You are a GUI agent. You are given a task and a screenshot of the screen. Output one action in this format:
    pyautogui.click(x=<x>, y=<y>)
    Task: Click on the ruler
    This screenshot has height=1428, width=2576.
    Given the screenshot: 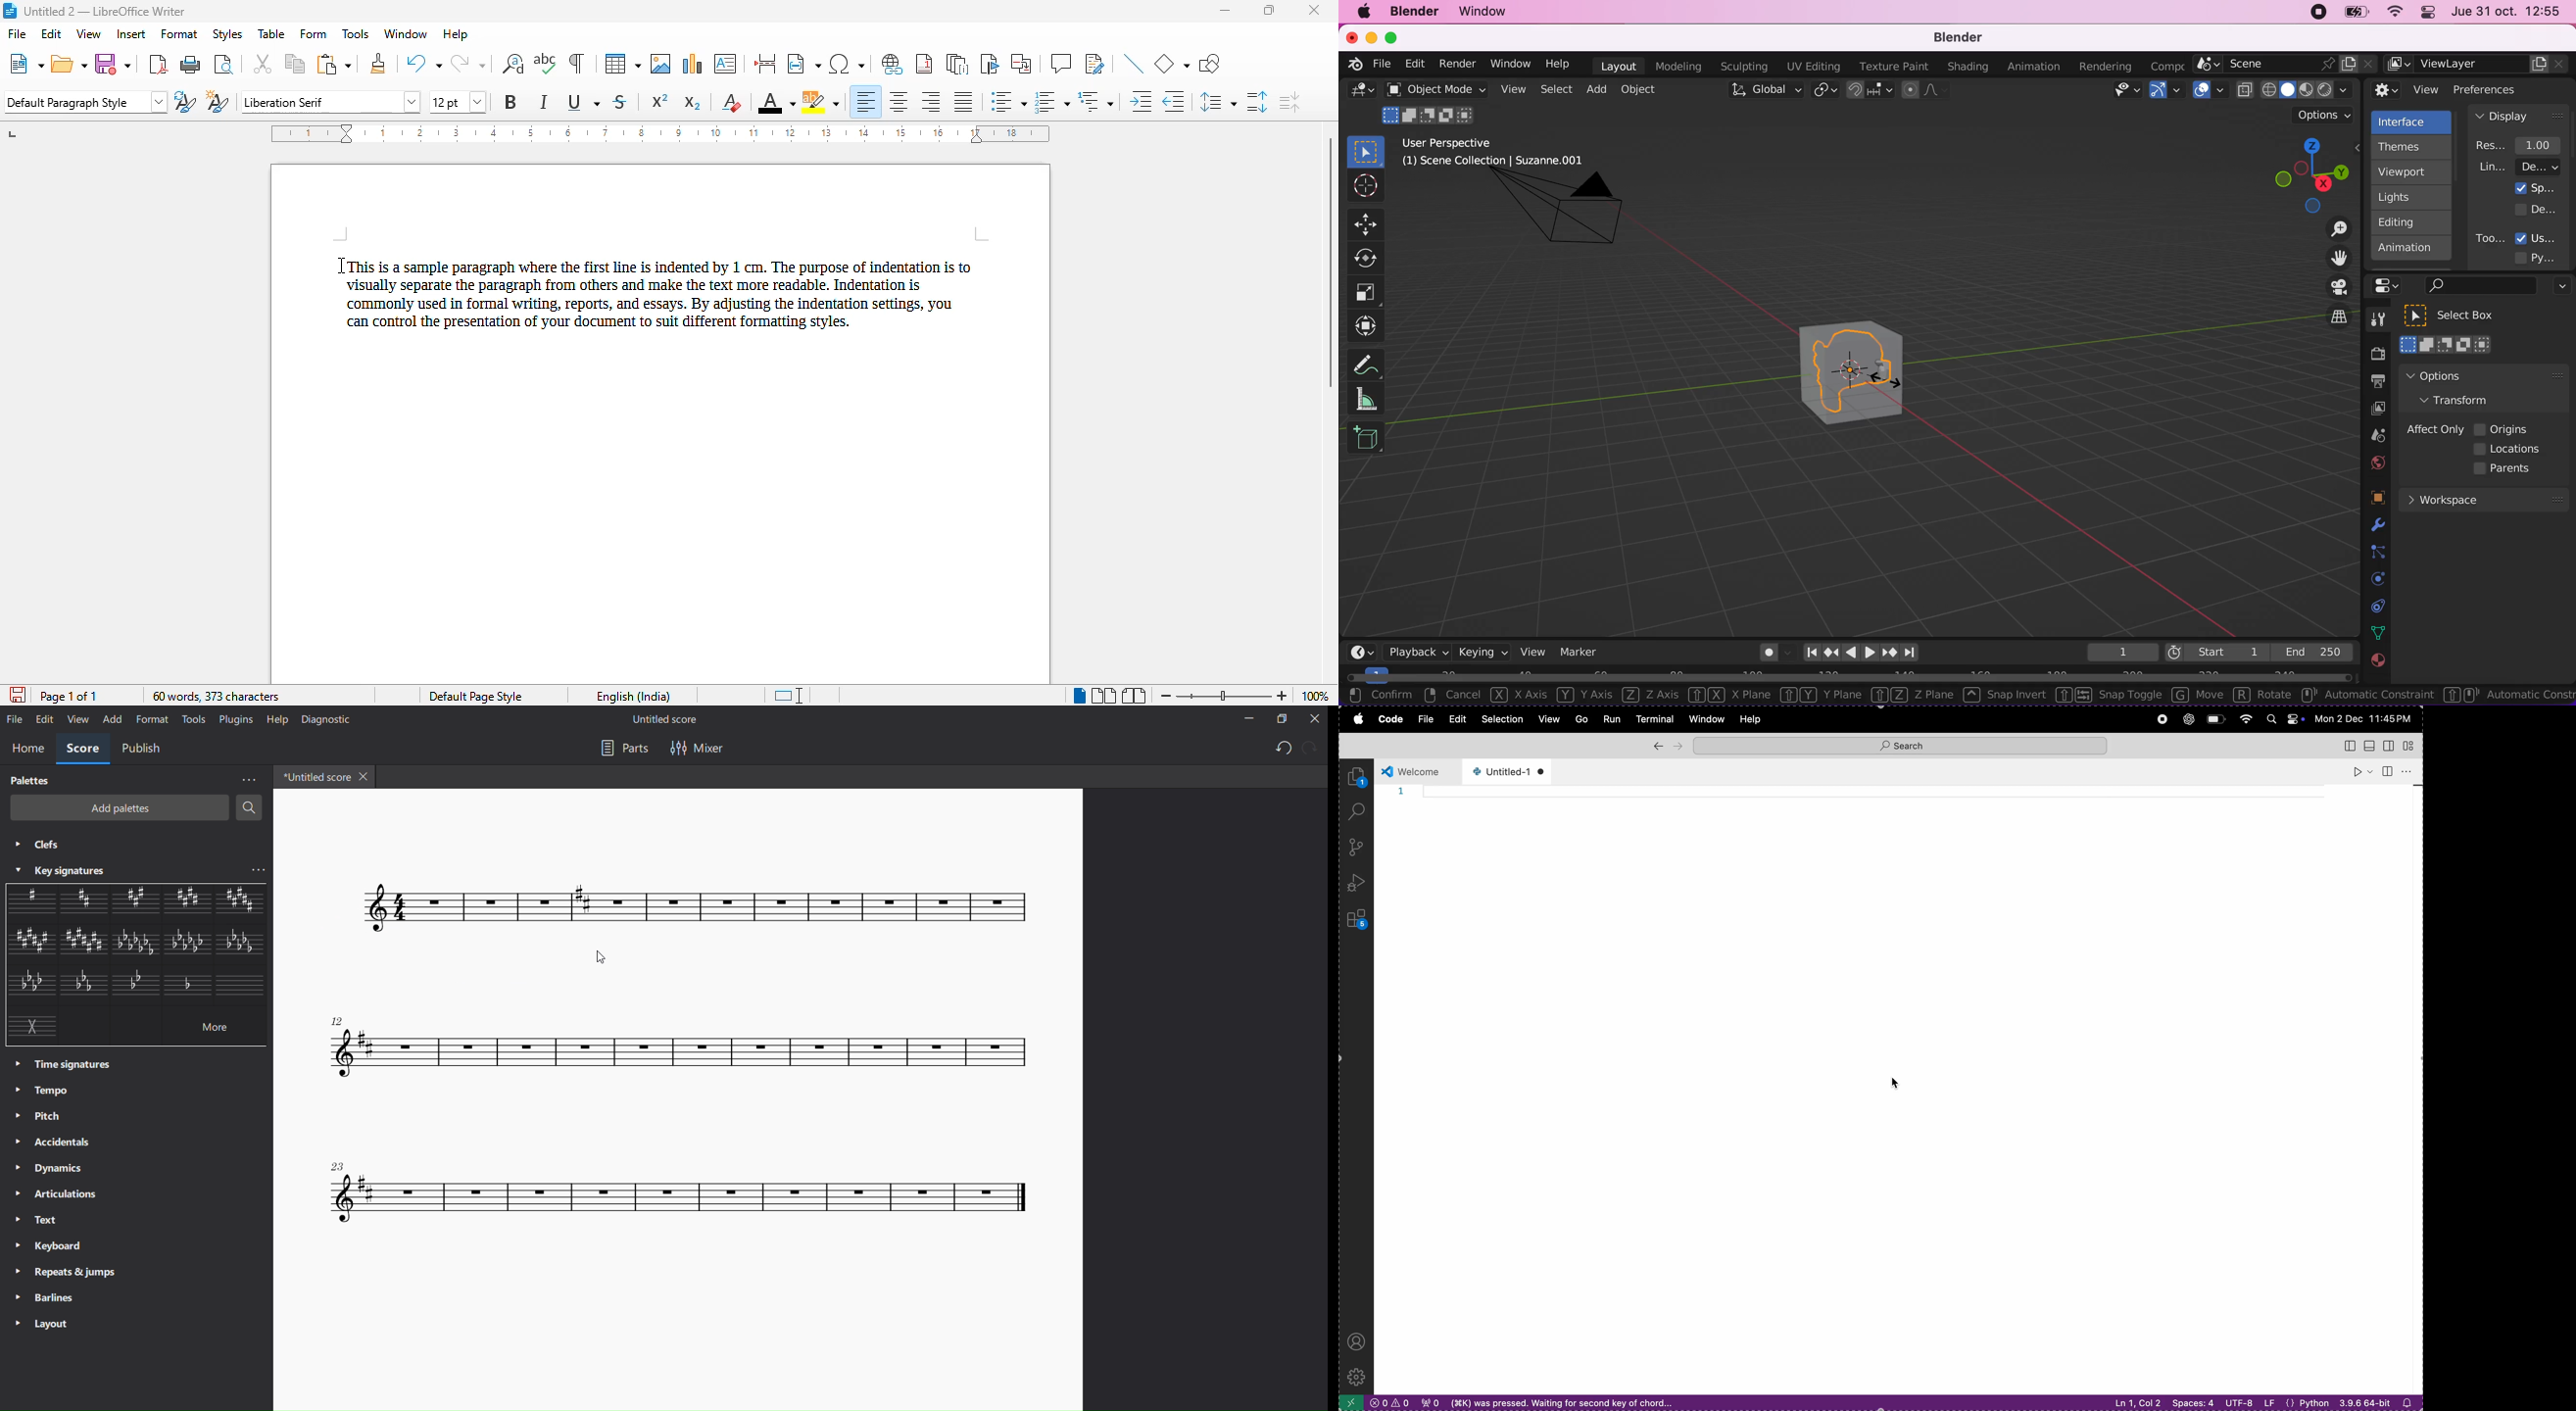 What is the action you would take?
    pyautogui.click(x=660, y=133)
    